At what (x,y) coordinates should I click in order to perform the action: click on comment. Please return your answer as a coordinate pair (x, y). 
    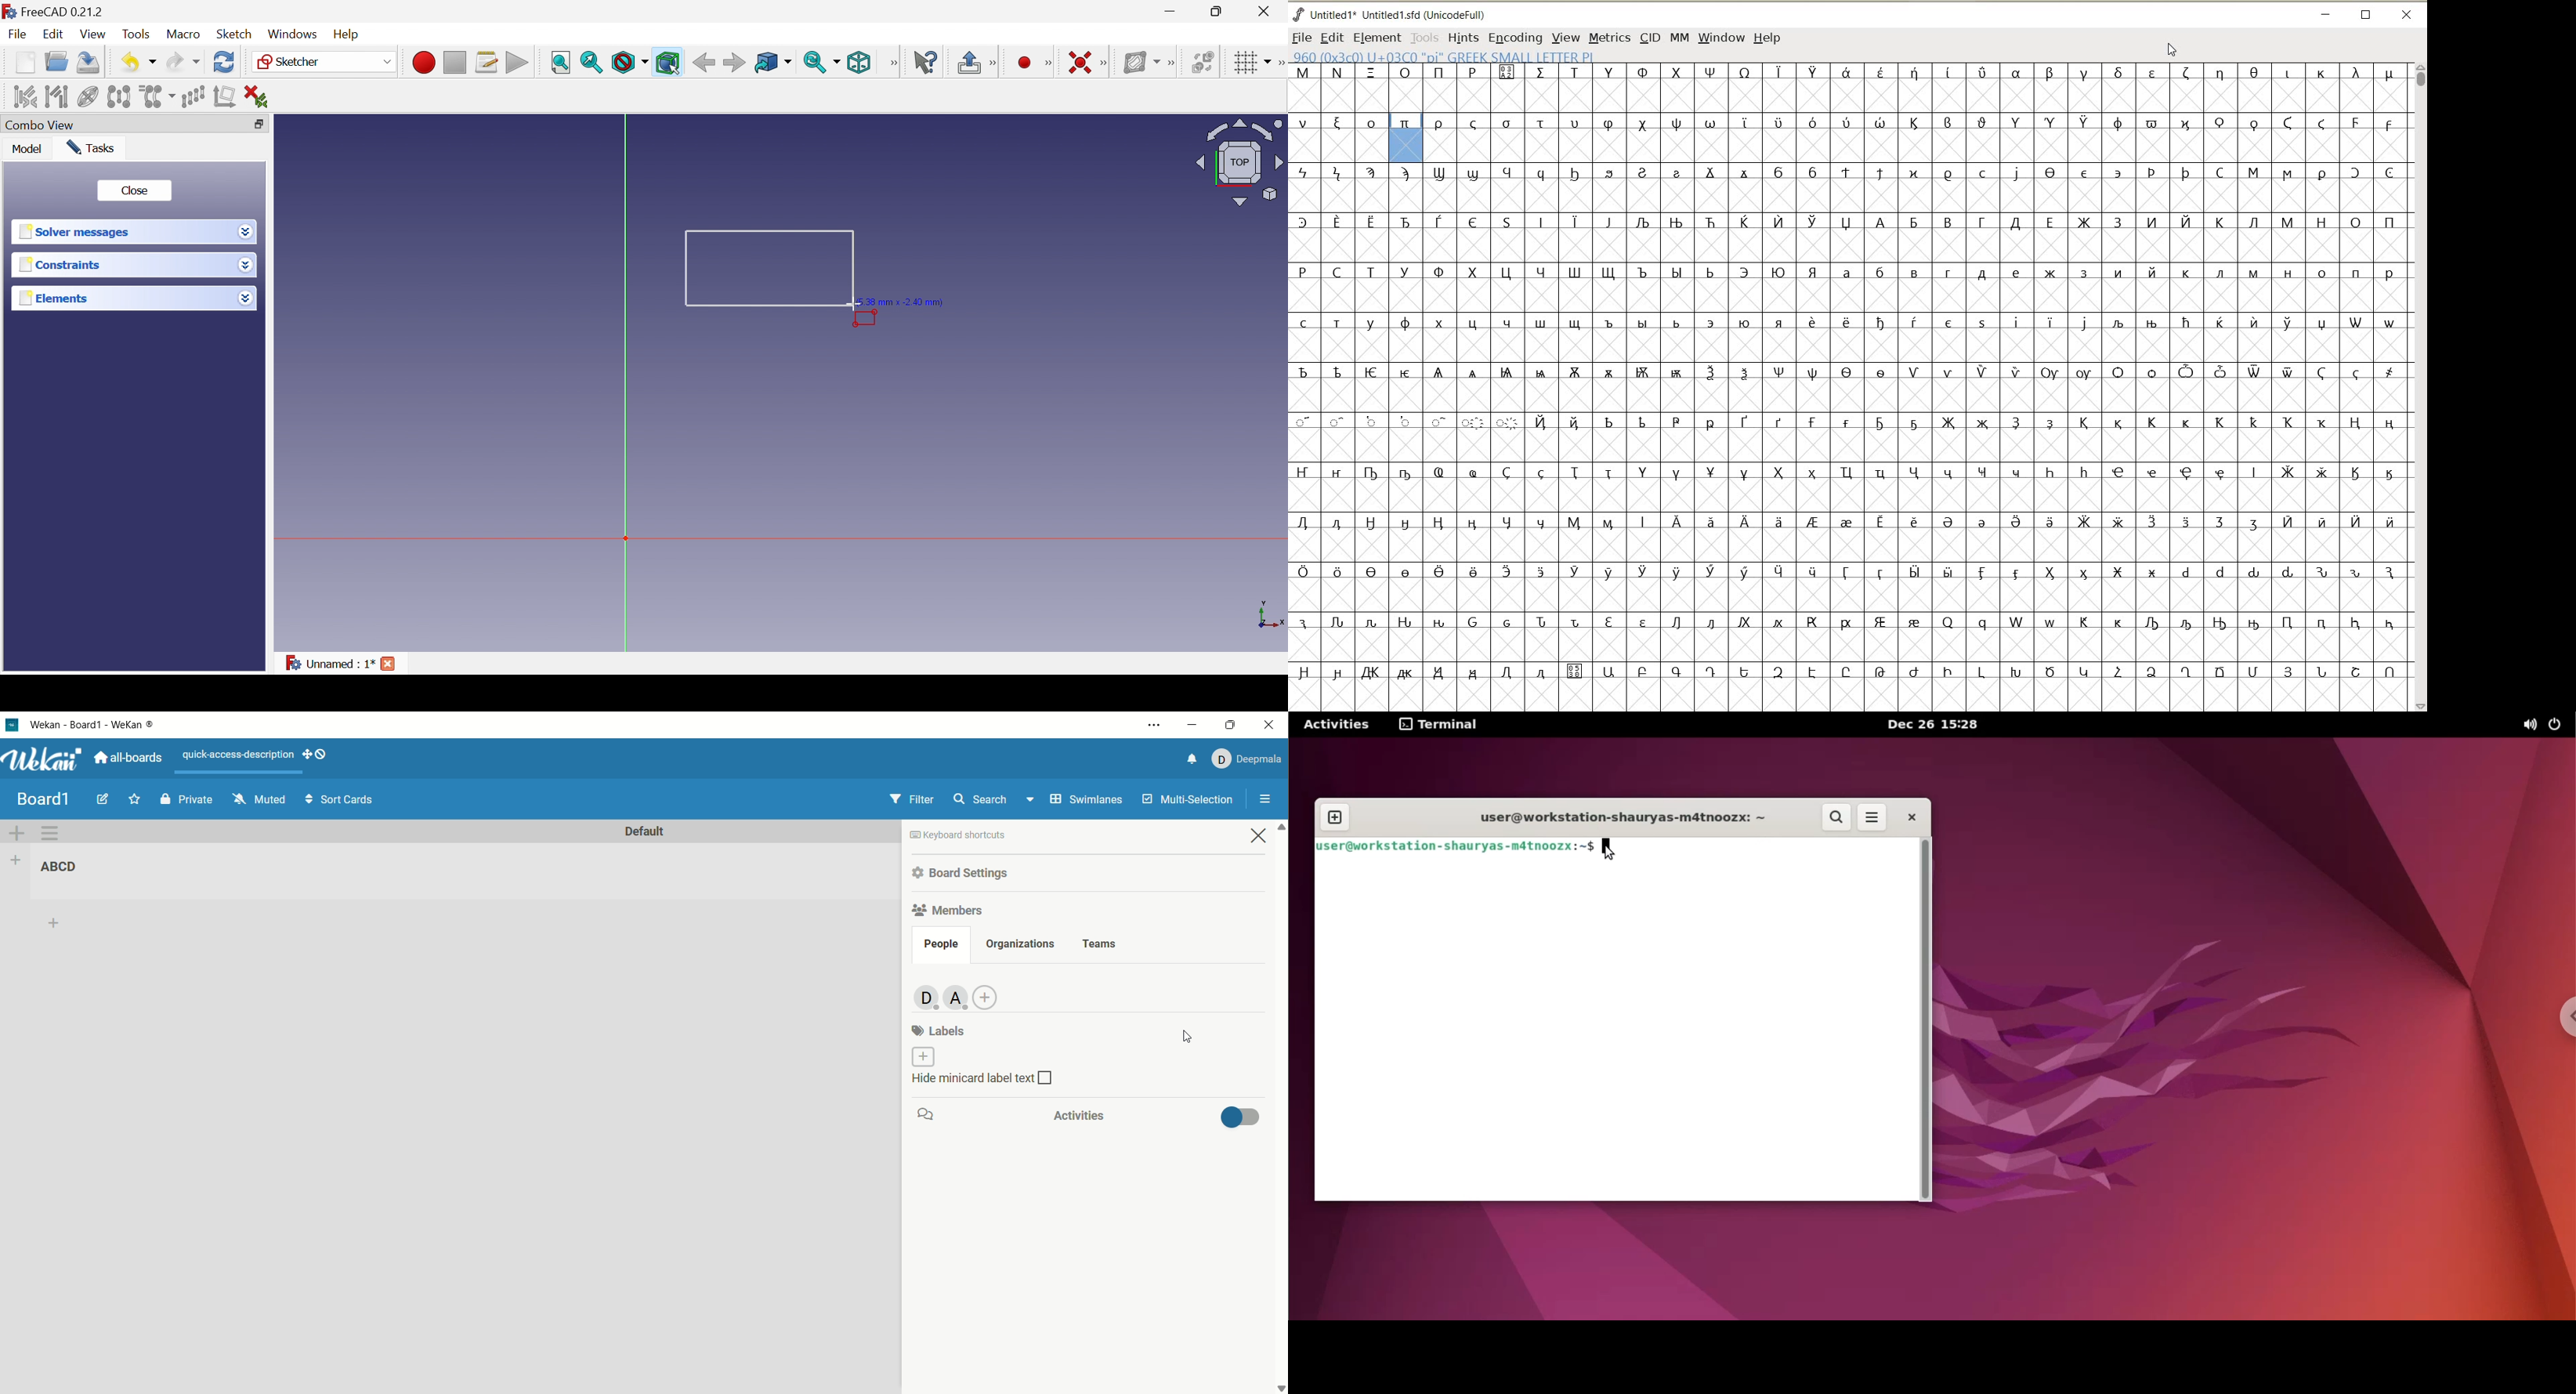
    Looking at the image, I should click on (929, 1117).